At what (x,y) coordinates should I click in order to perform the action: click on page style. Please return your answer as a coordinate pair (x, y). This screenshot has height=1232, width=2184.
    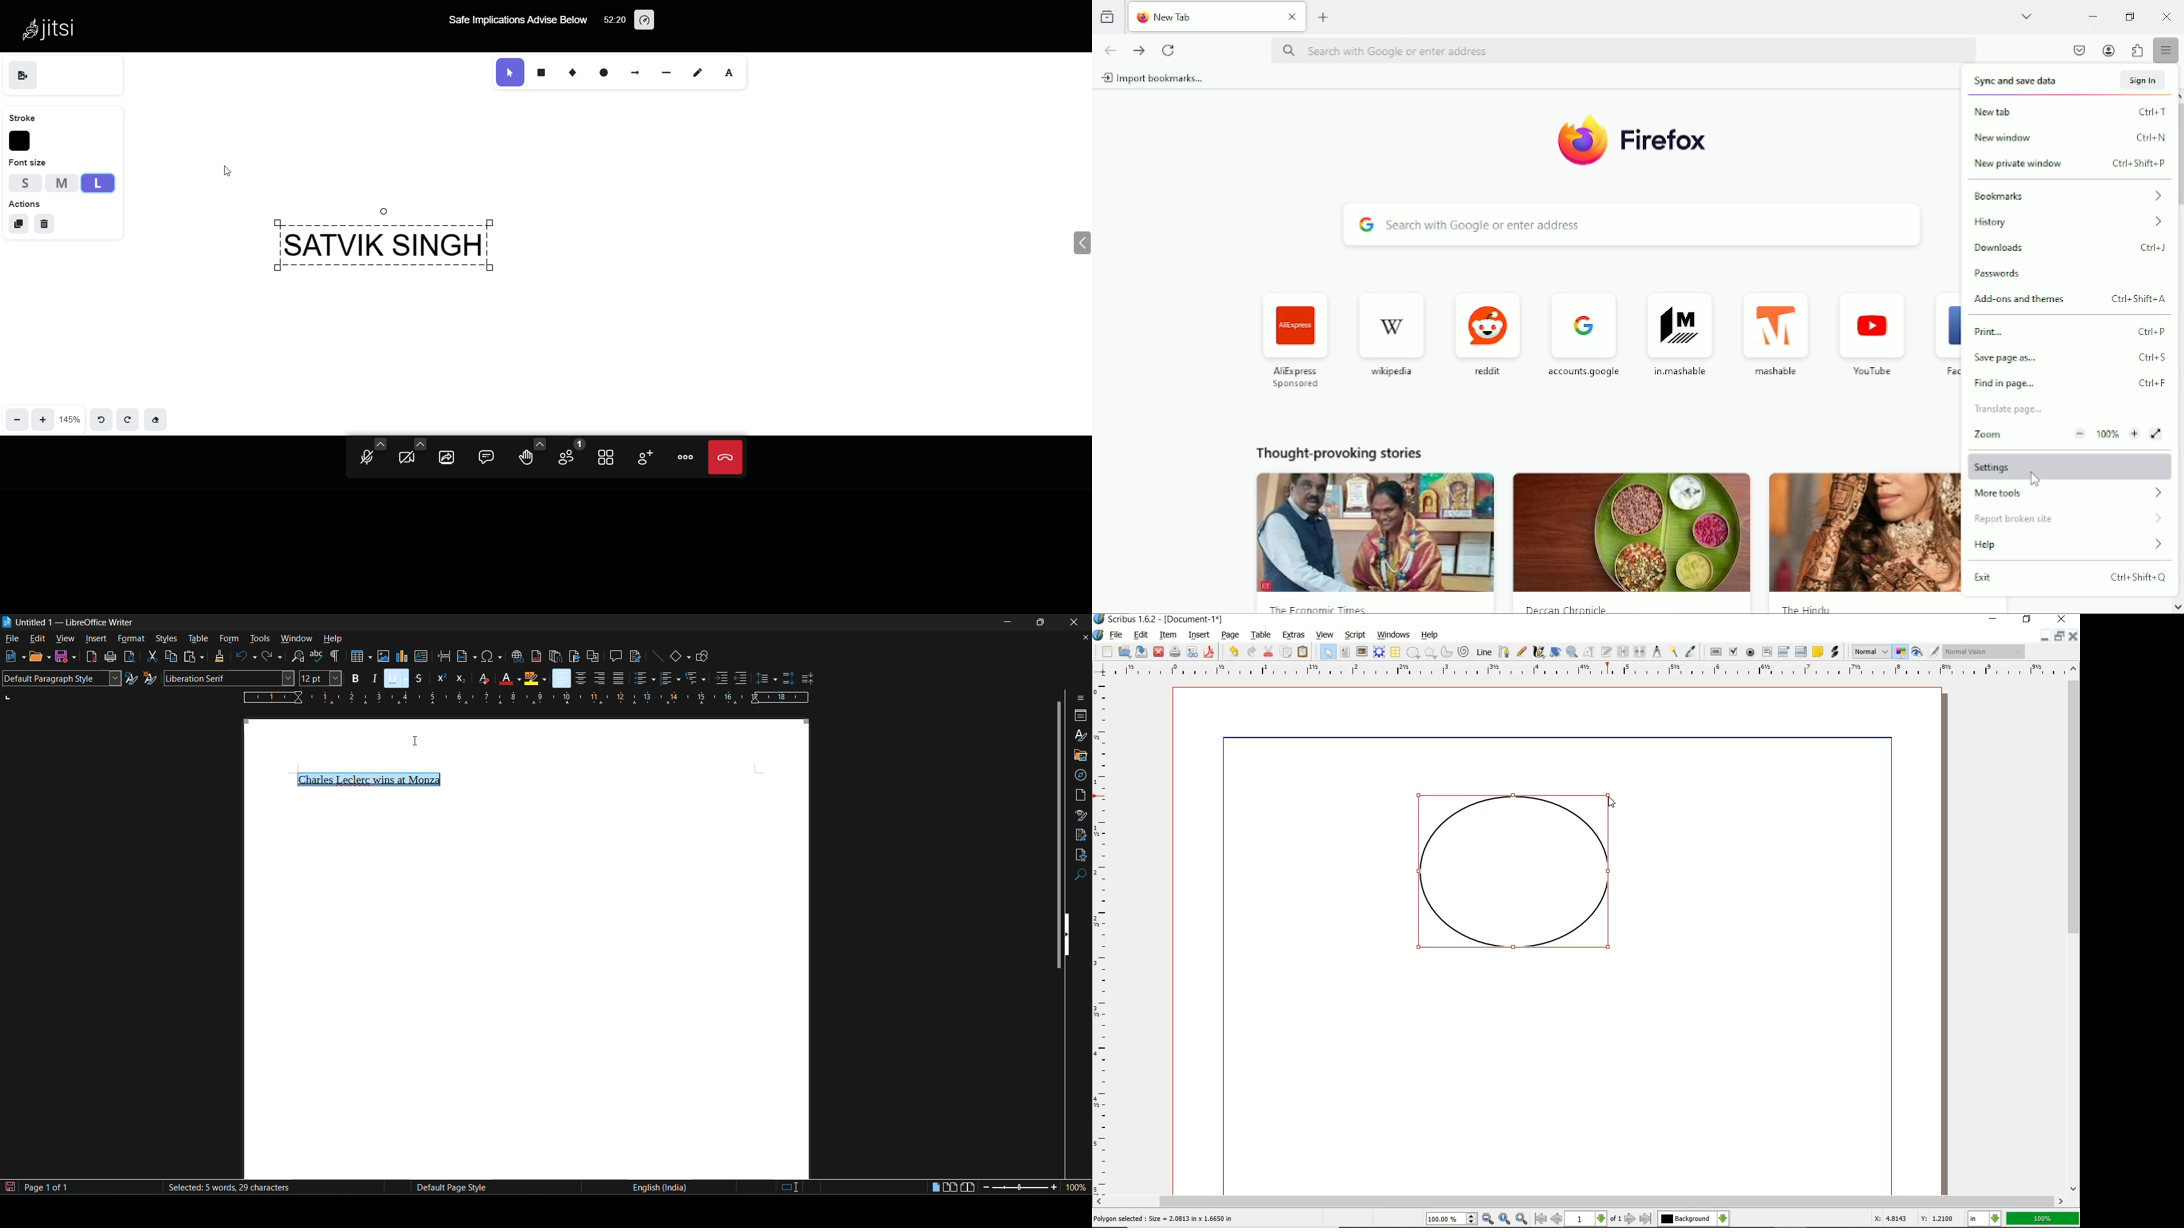
    Looking at the image, I should click on (449, 1188).